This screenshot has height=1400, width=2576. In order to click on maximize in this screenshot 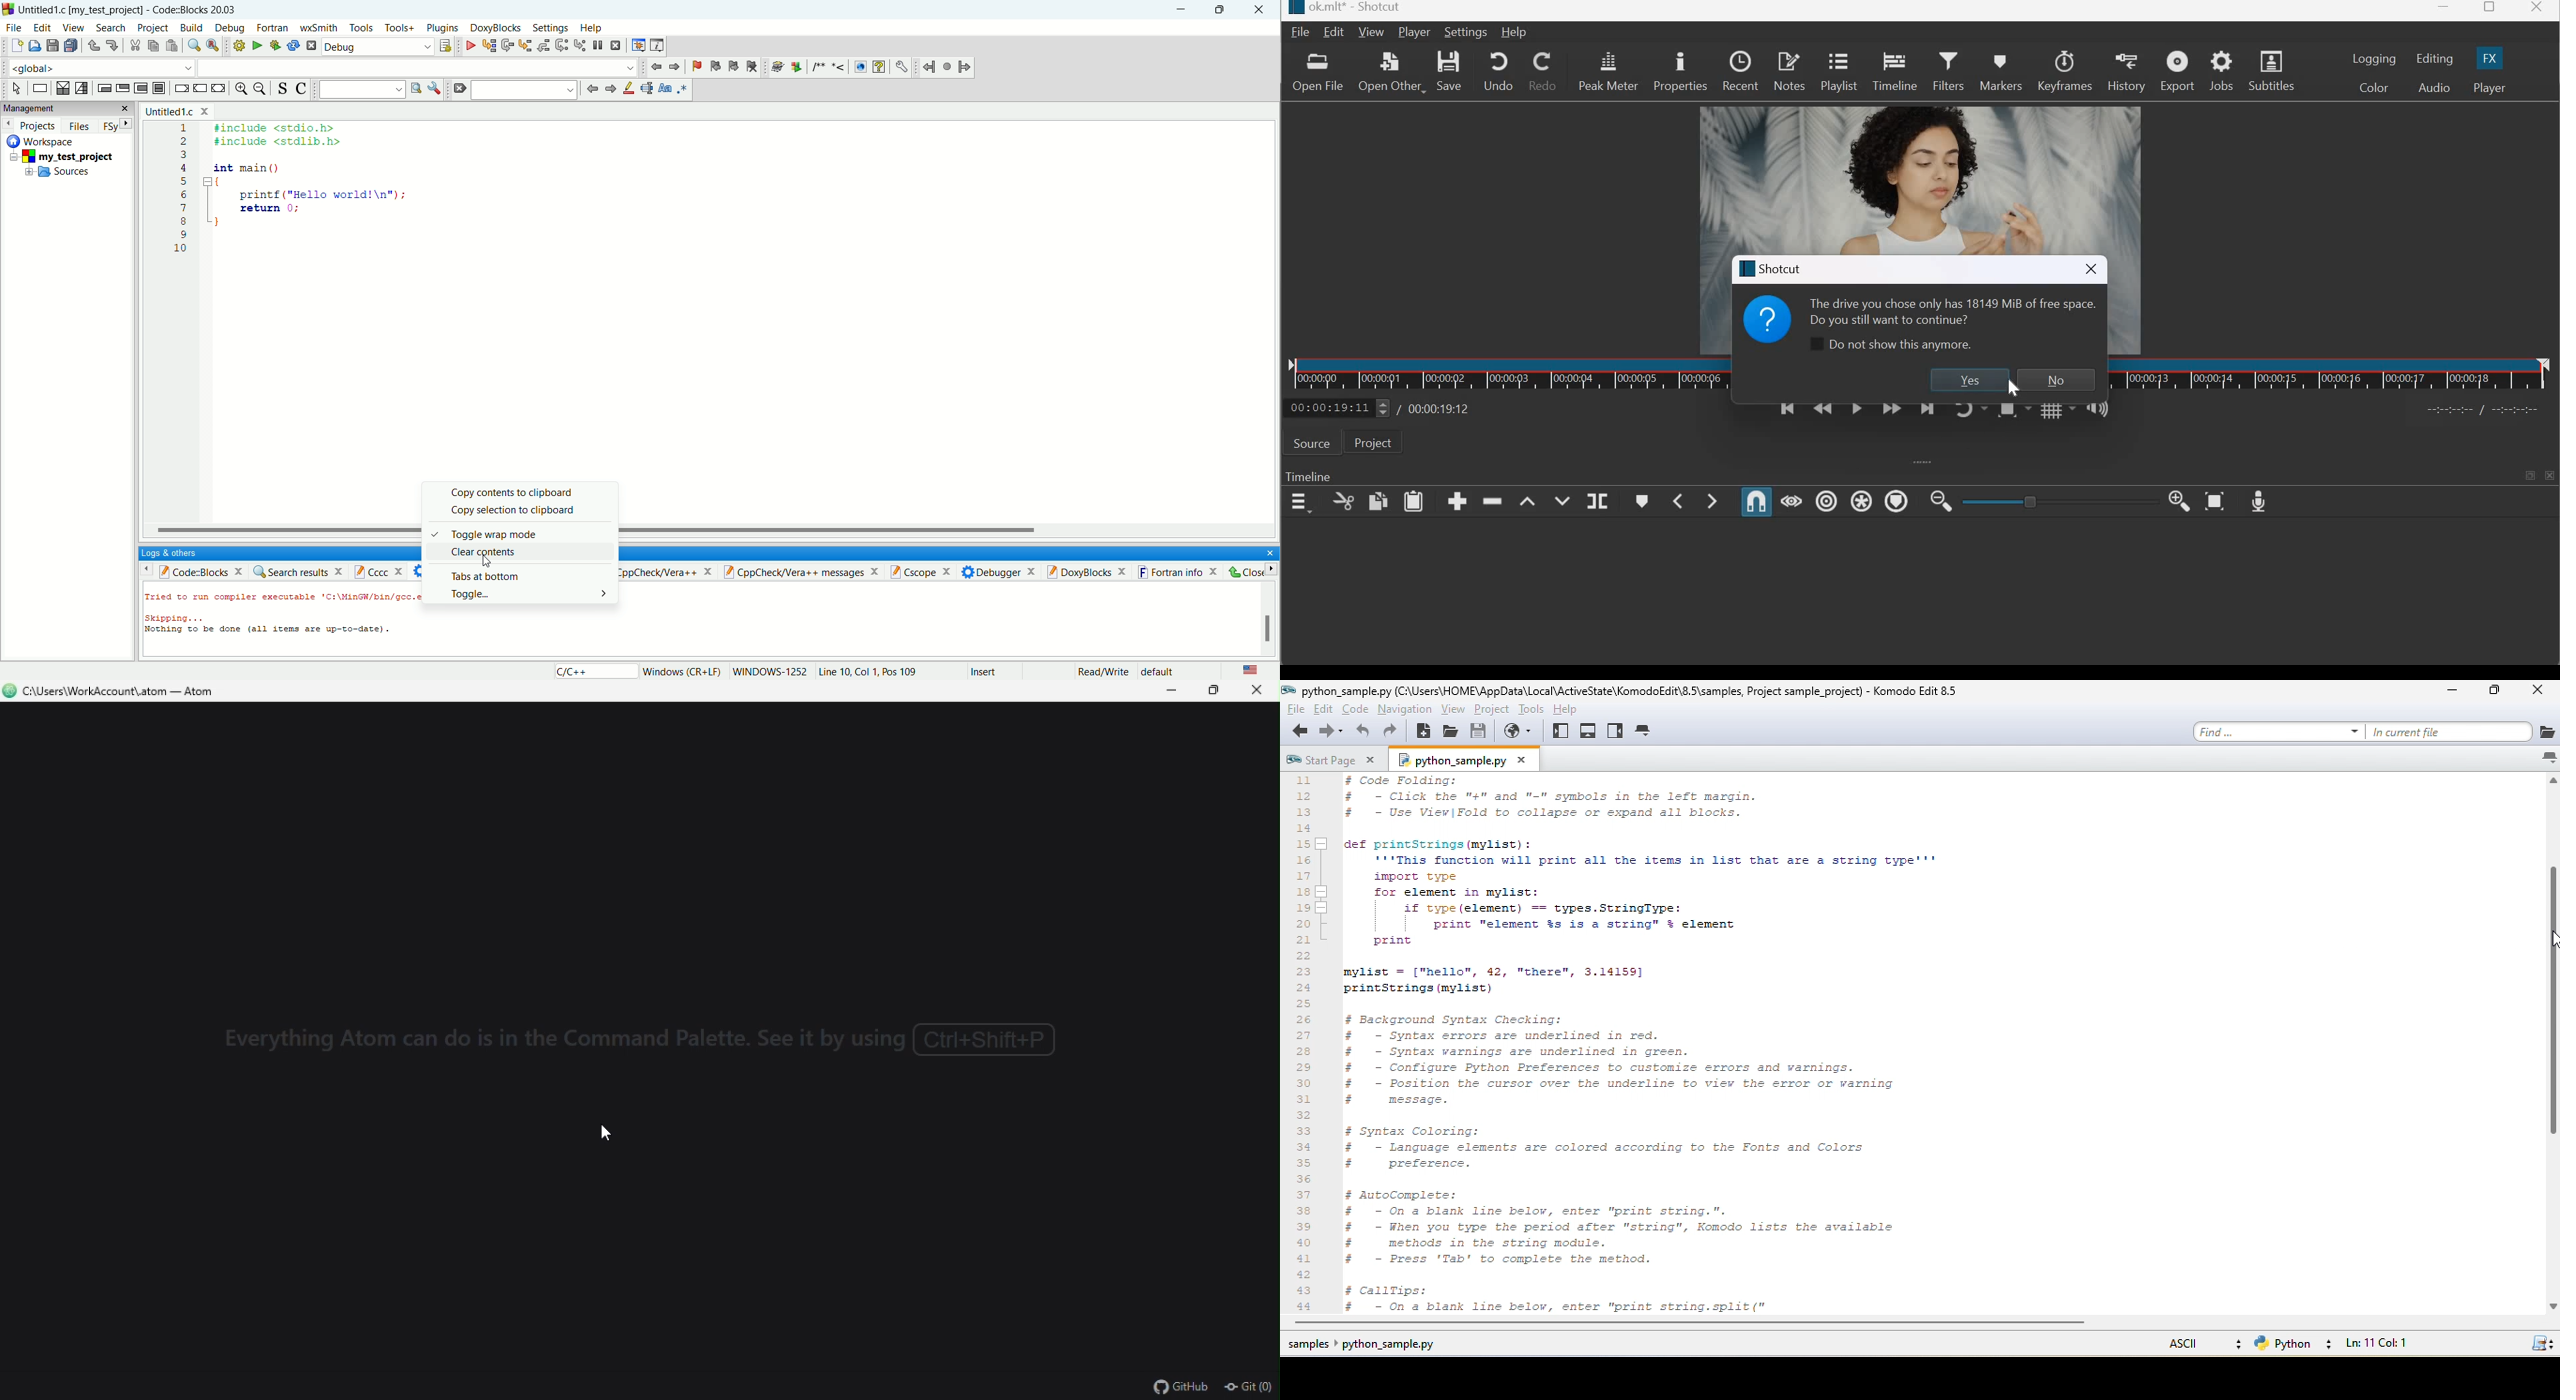, I will do `click(1221, 9)`.